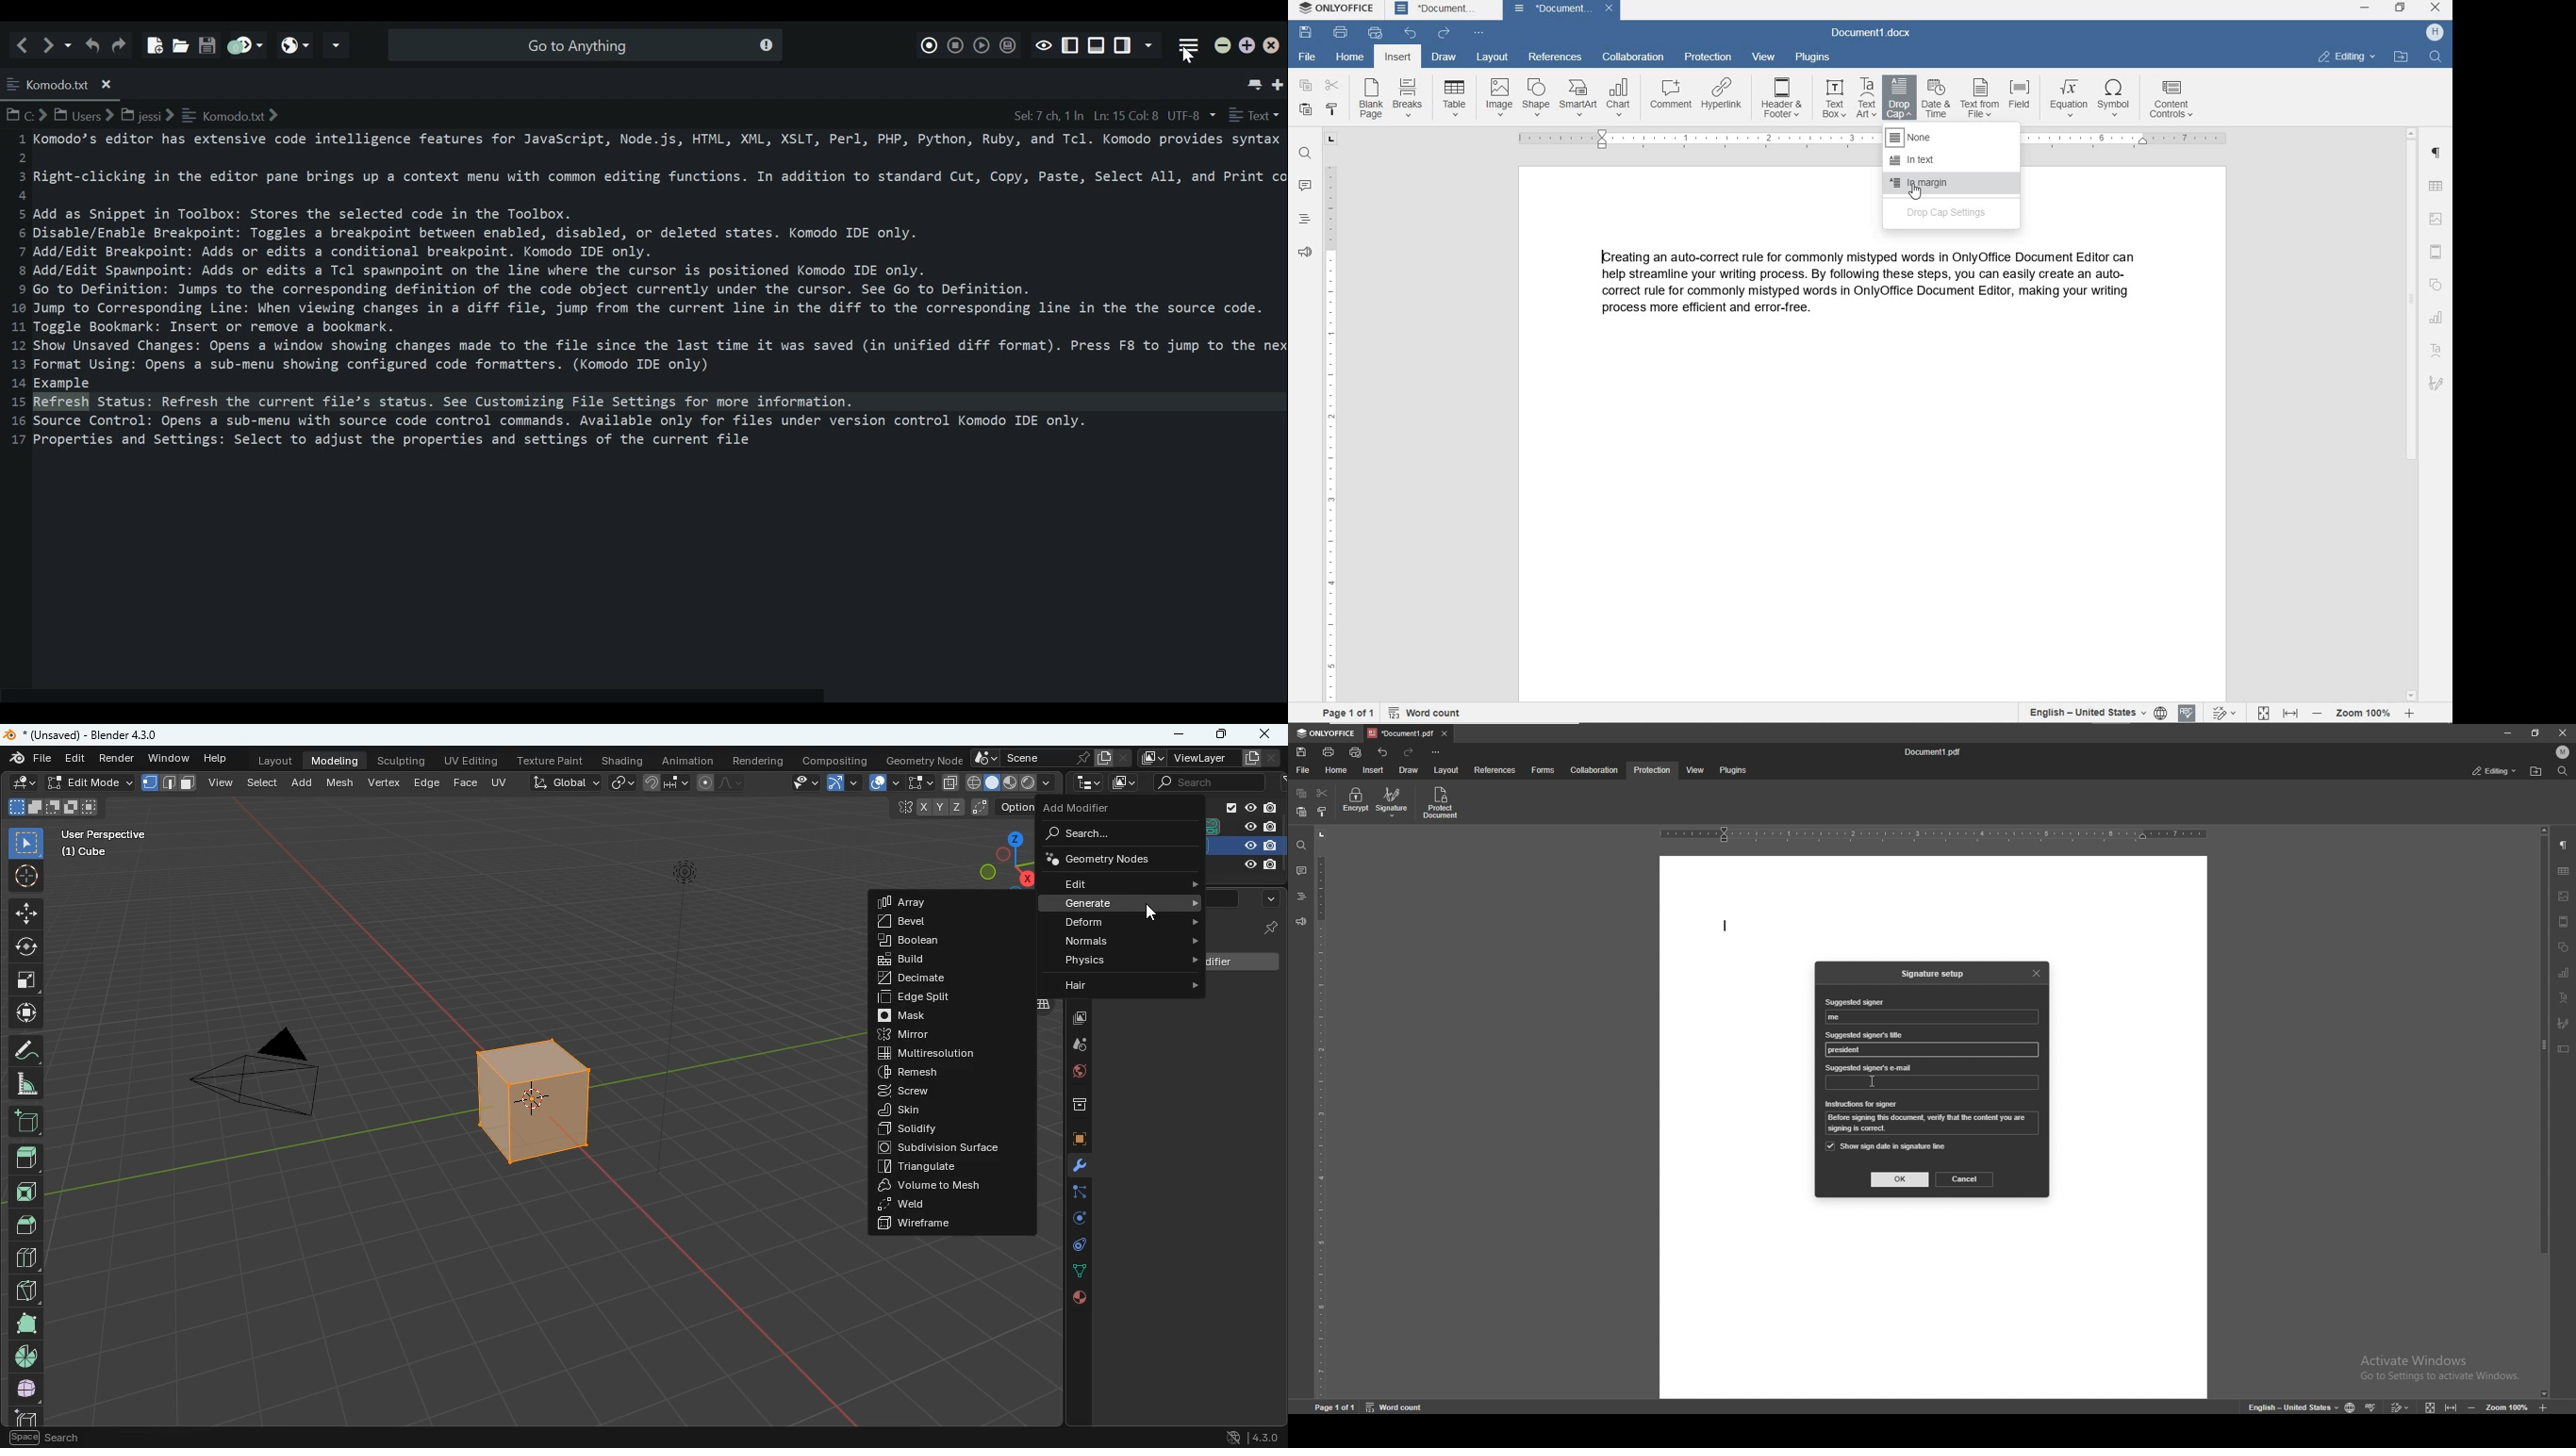 This screenshot has width=2576, height=1456. What do you see at coordinates (1443, 33) in the screenshot?
I see `redo` at bounding box center [1443, 33].